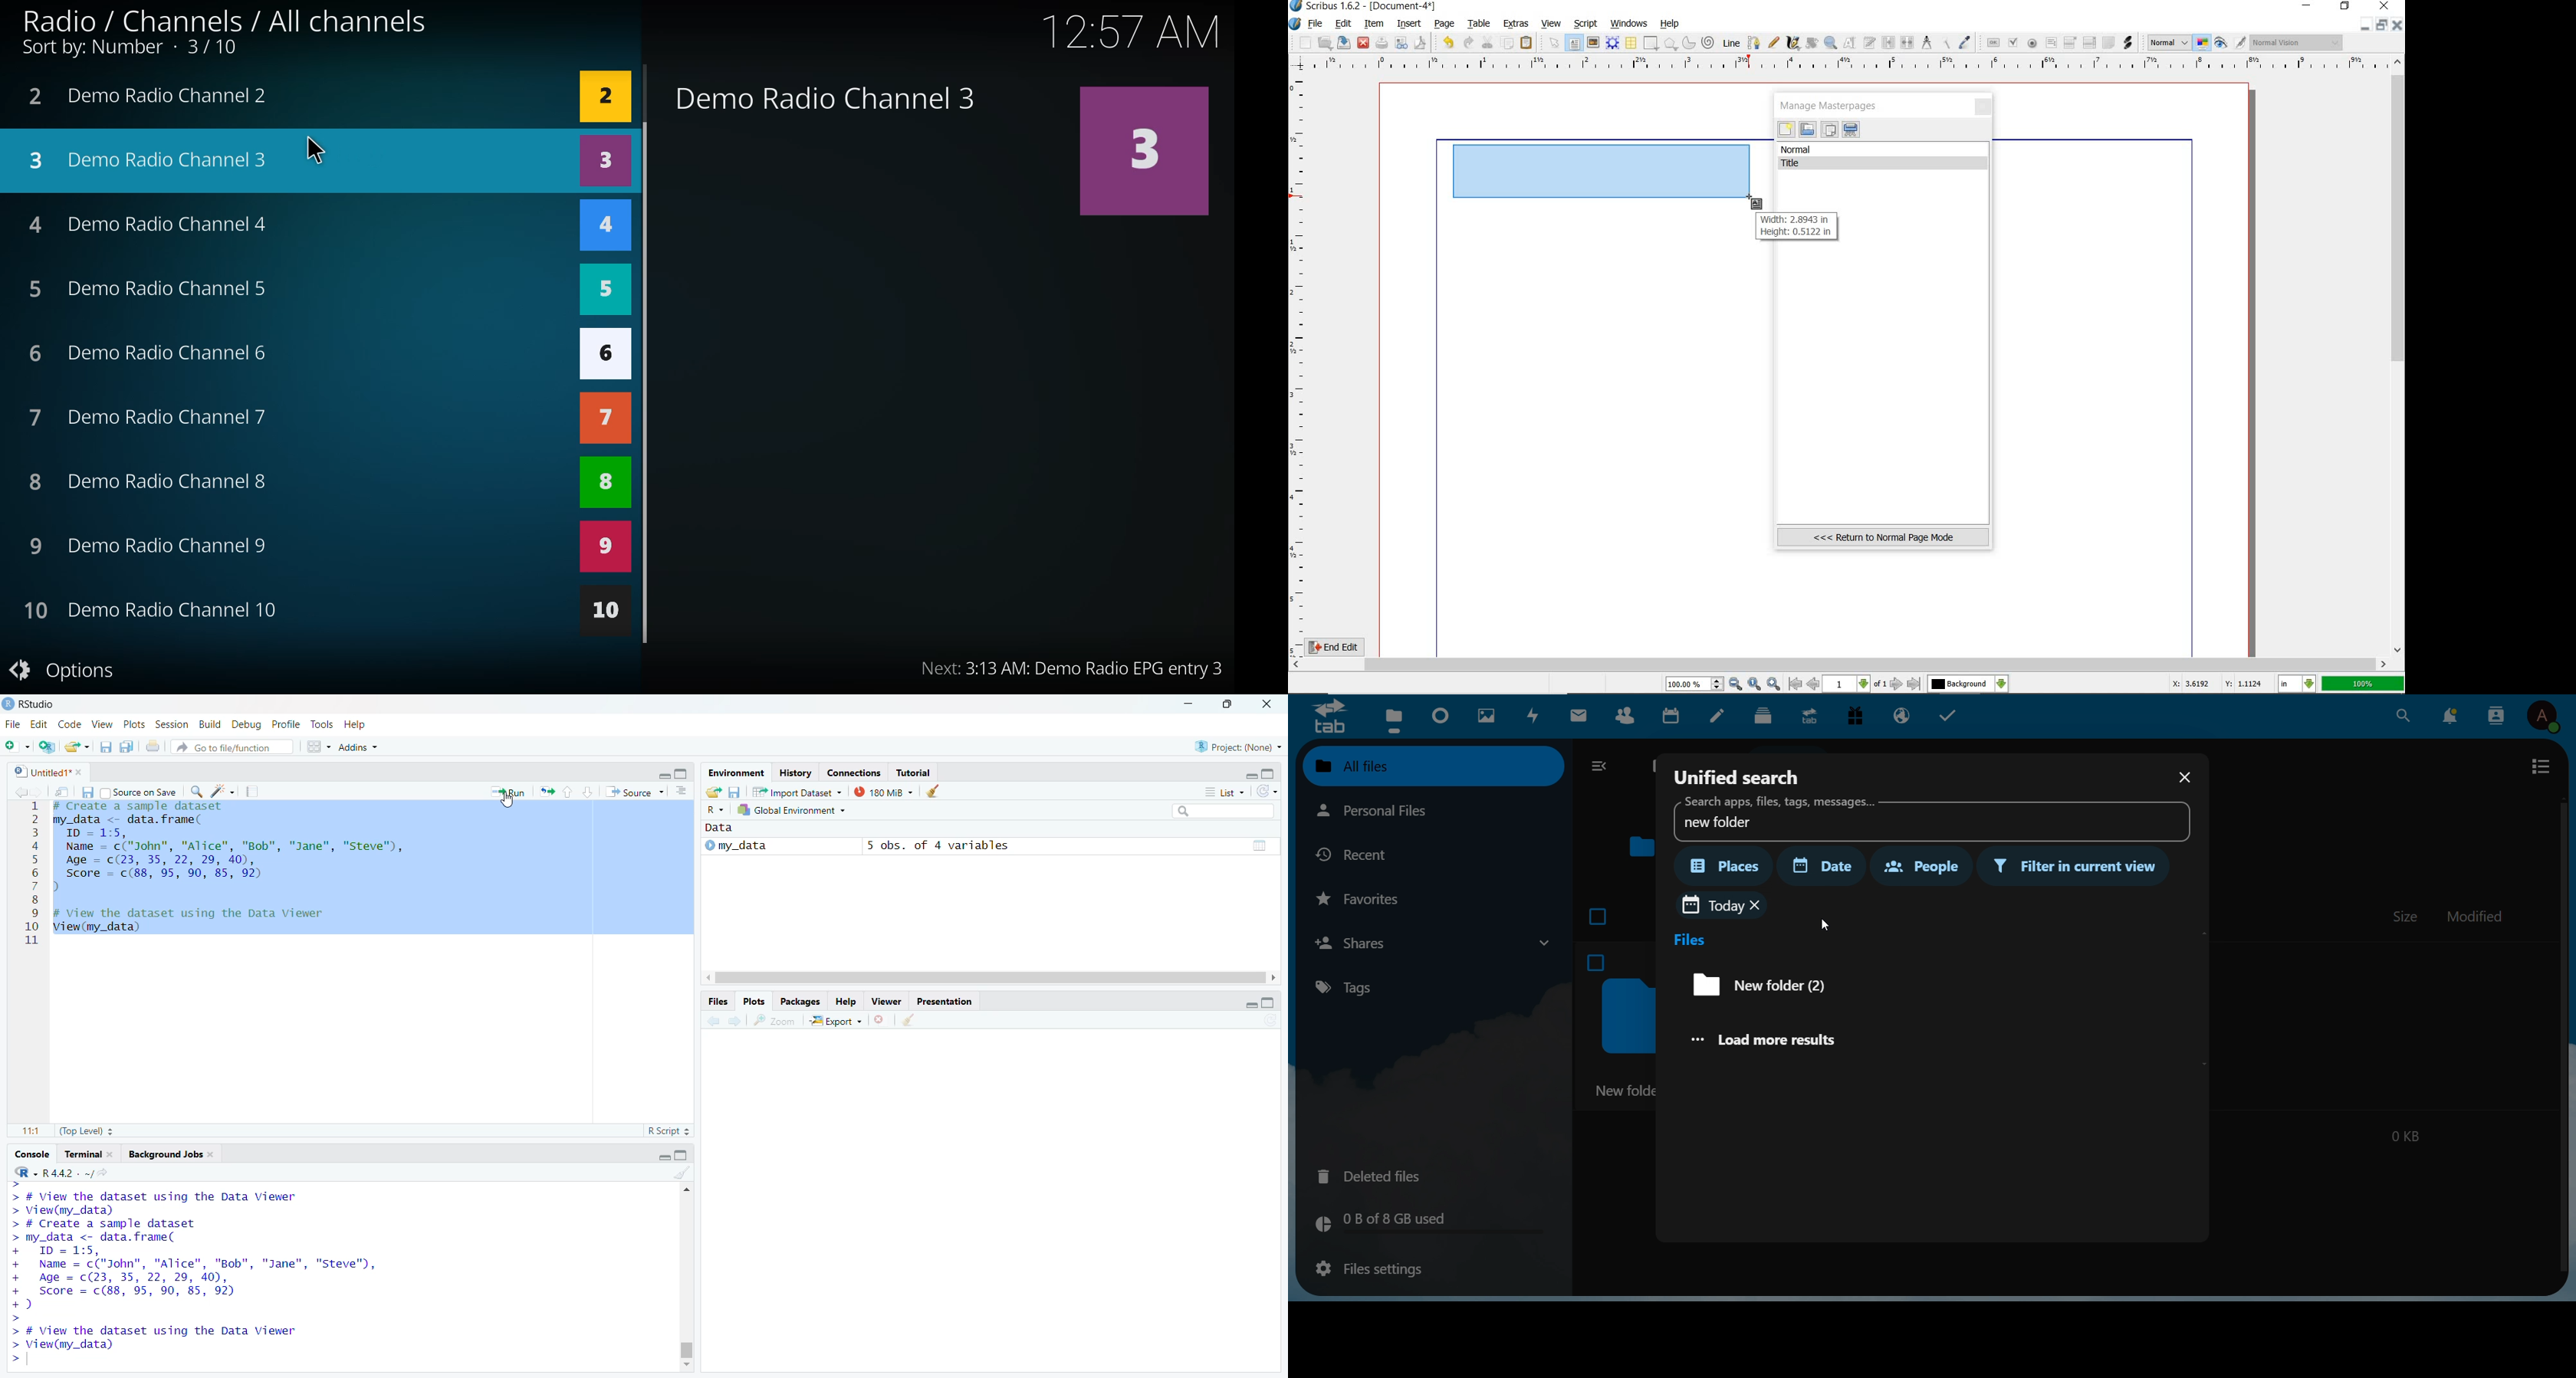 The height and width of the screenshot is (1400, 2576). What do you see at coordinates (1430, 765) in the screenshot?
I see `all files` at bounding box center [1430, 765].